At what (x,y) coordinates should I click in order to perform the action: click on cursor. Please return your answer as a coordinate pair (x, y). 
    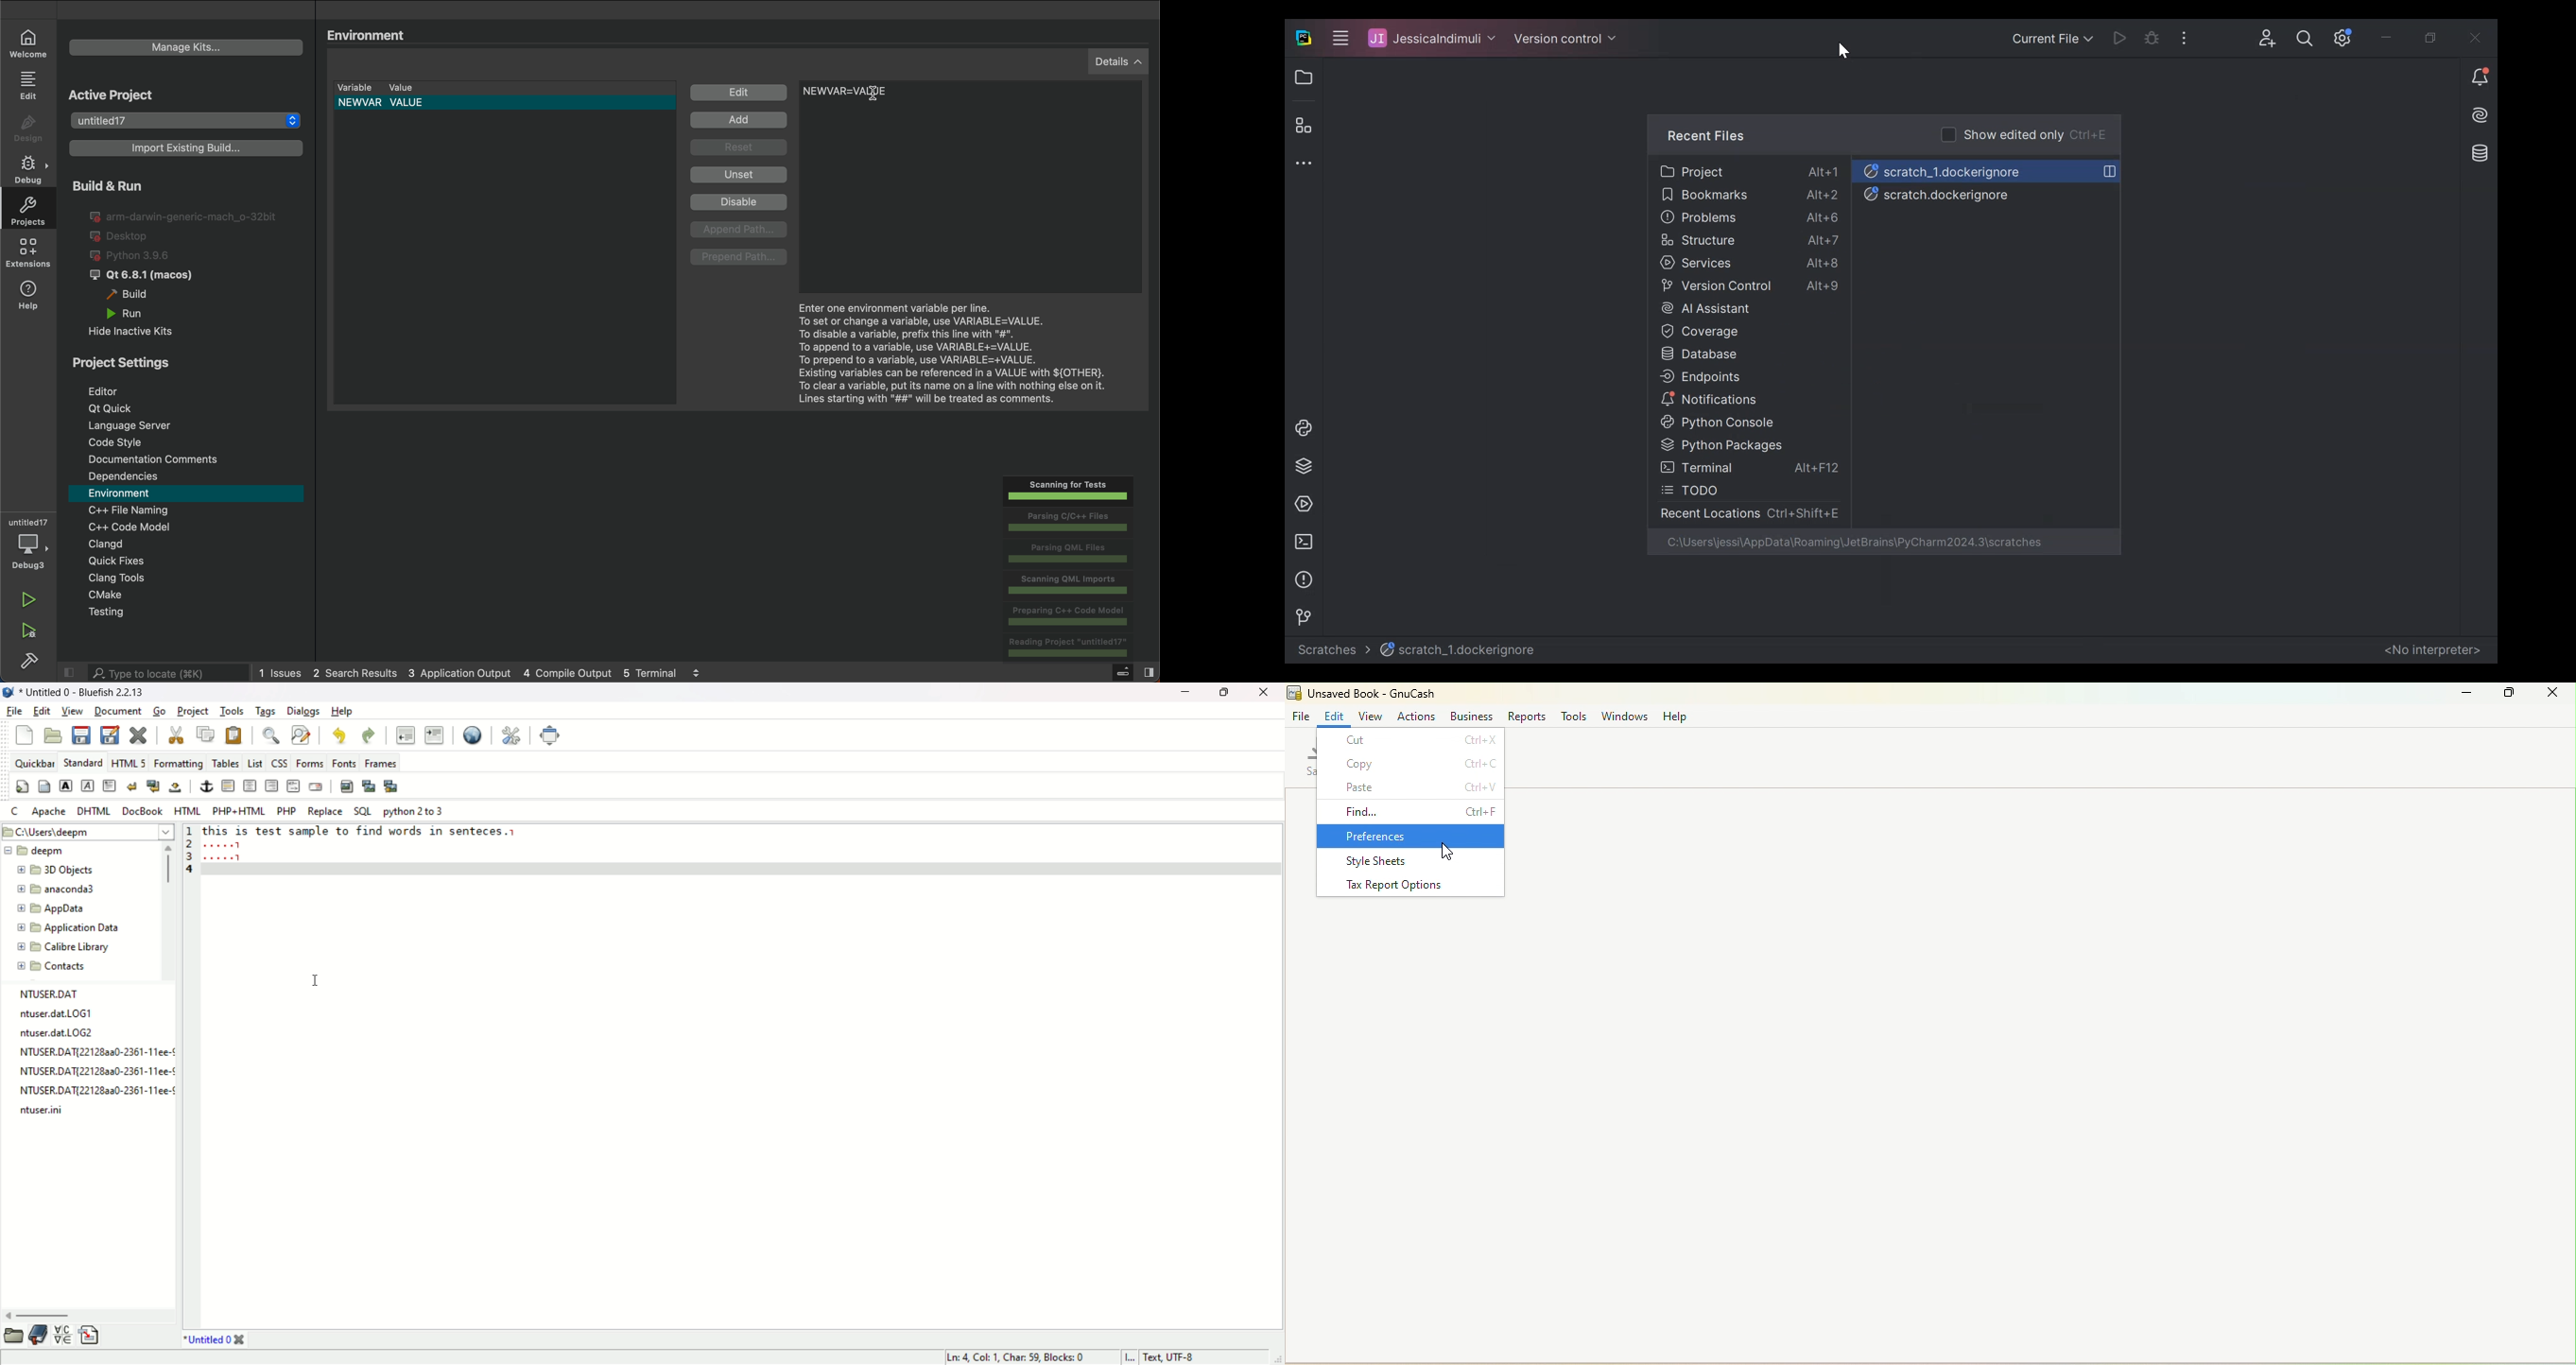
    Looking at the image, I should click on (316, 980).